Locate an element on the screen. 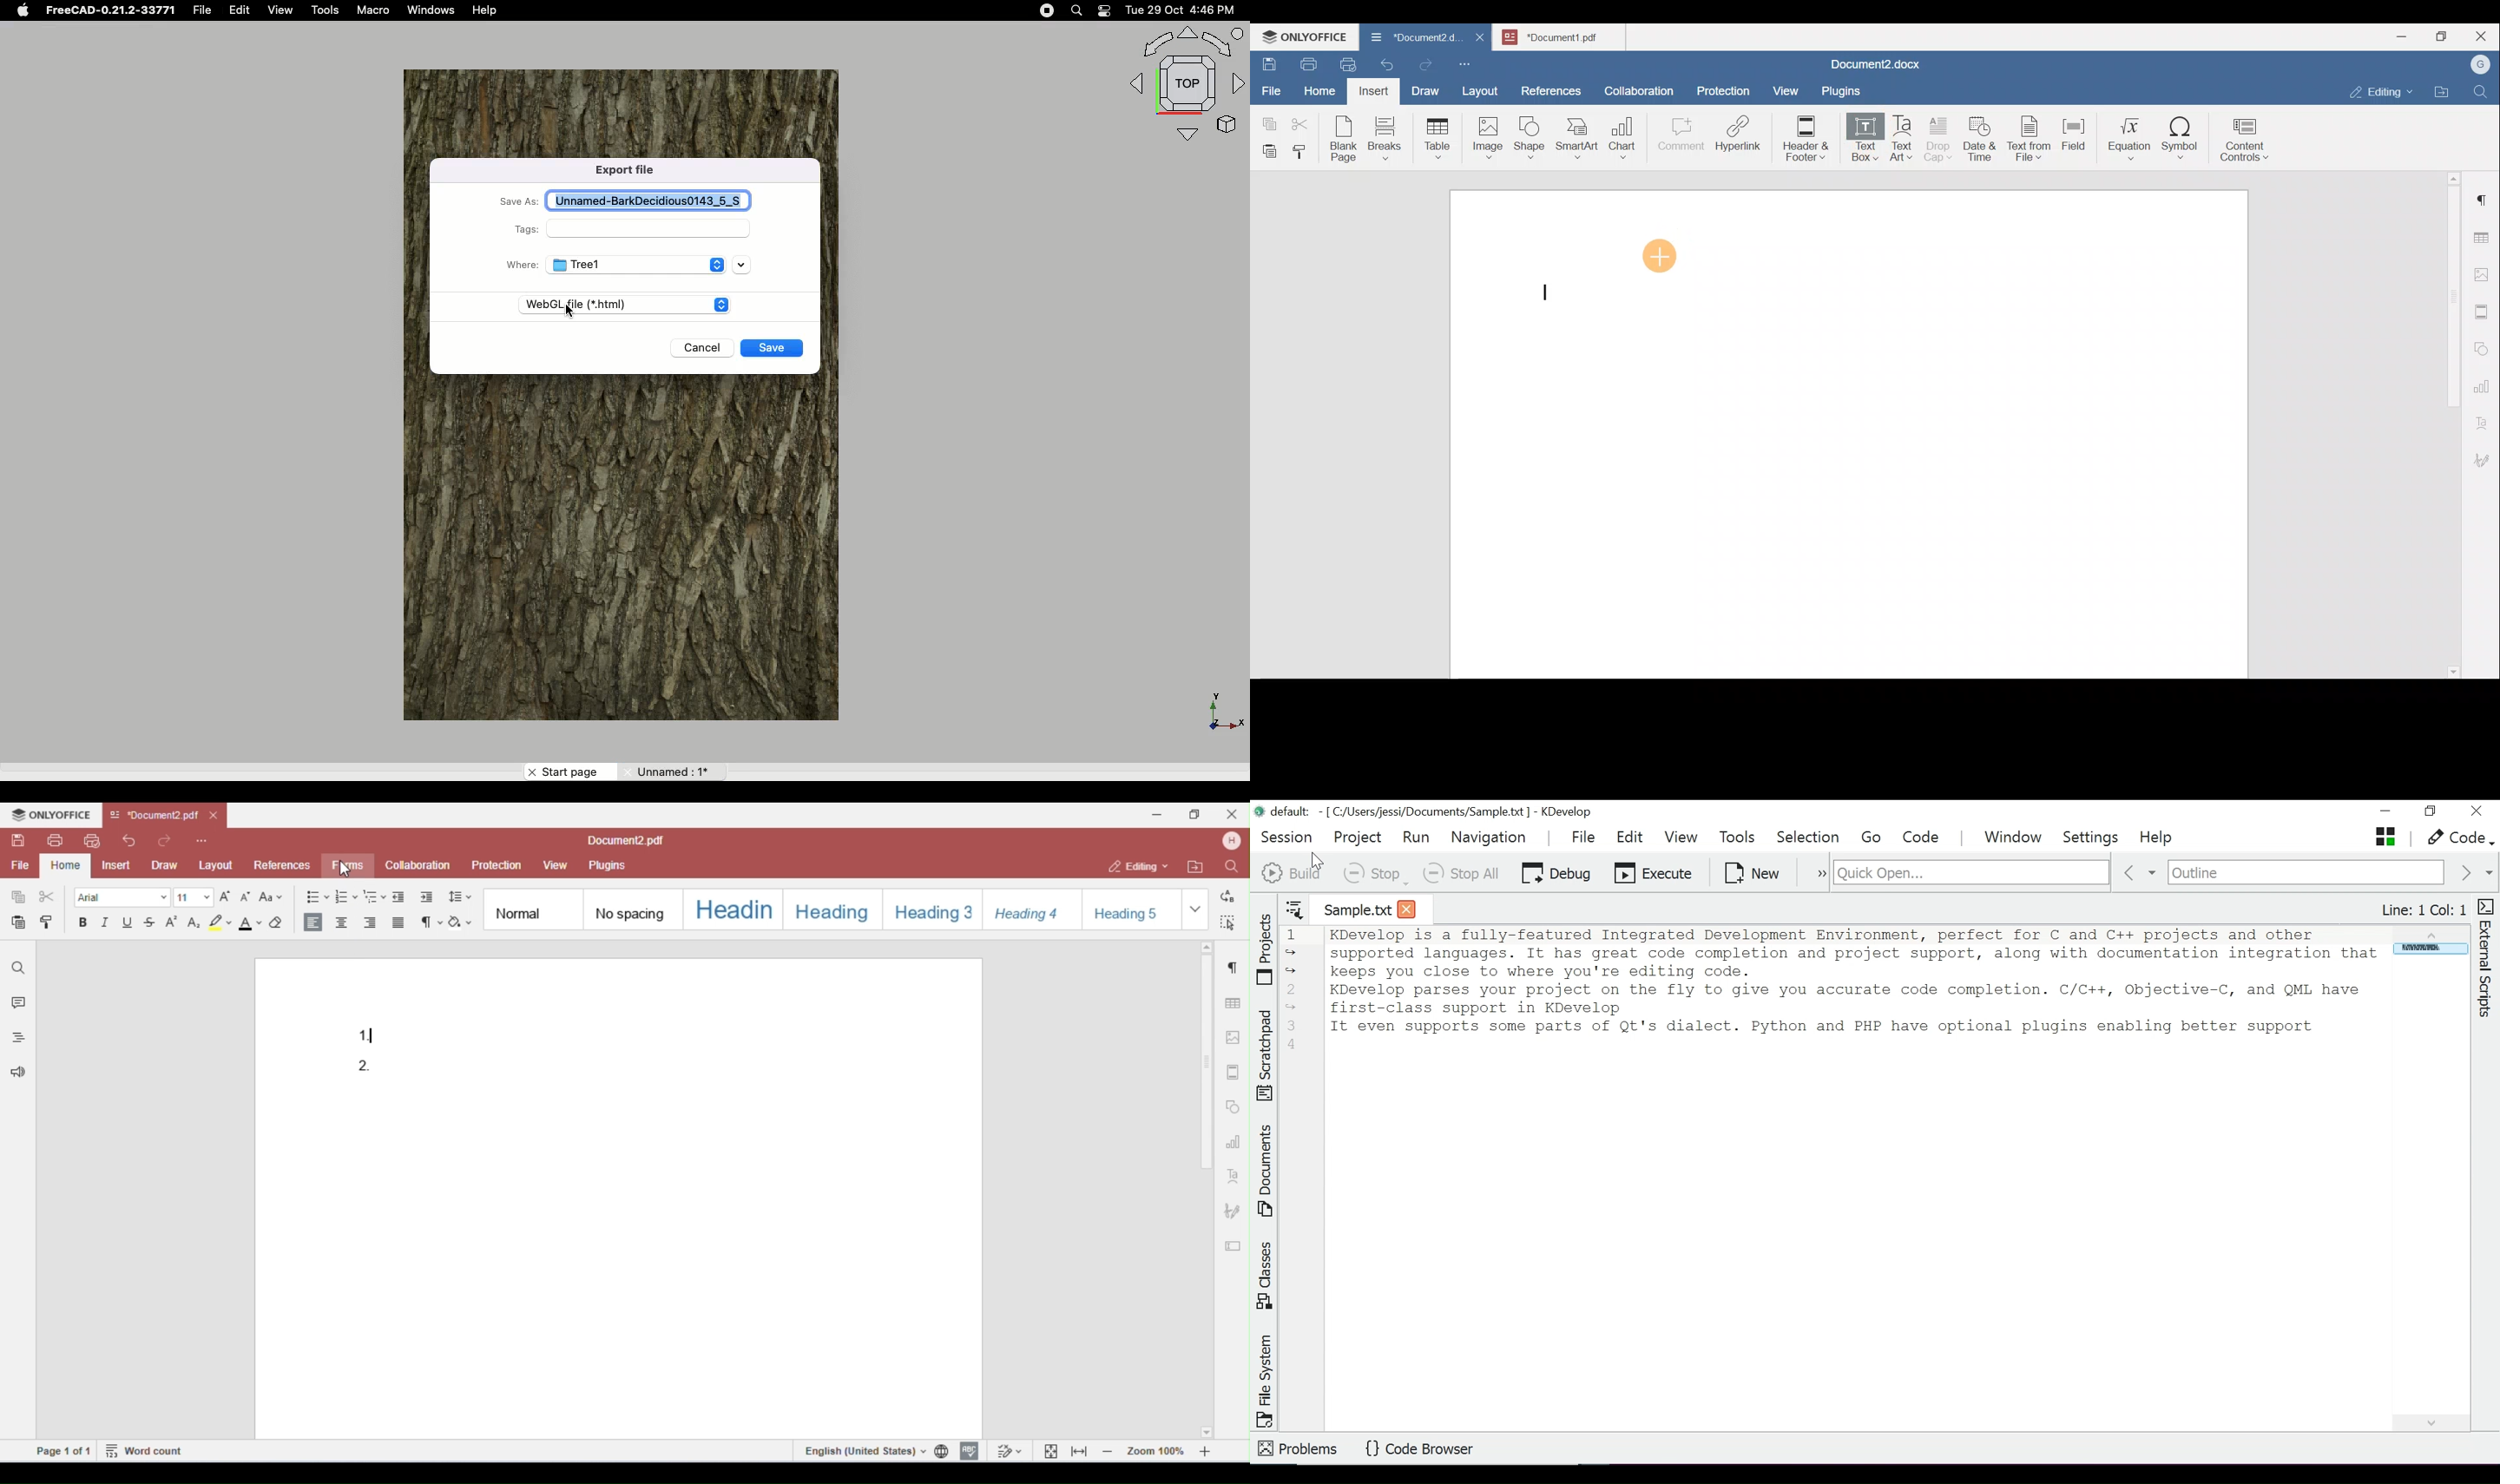 This screenshot has height=1484, width=2520. Content controls is located at coordinates (2247, 144).